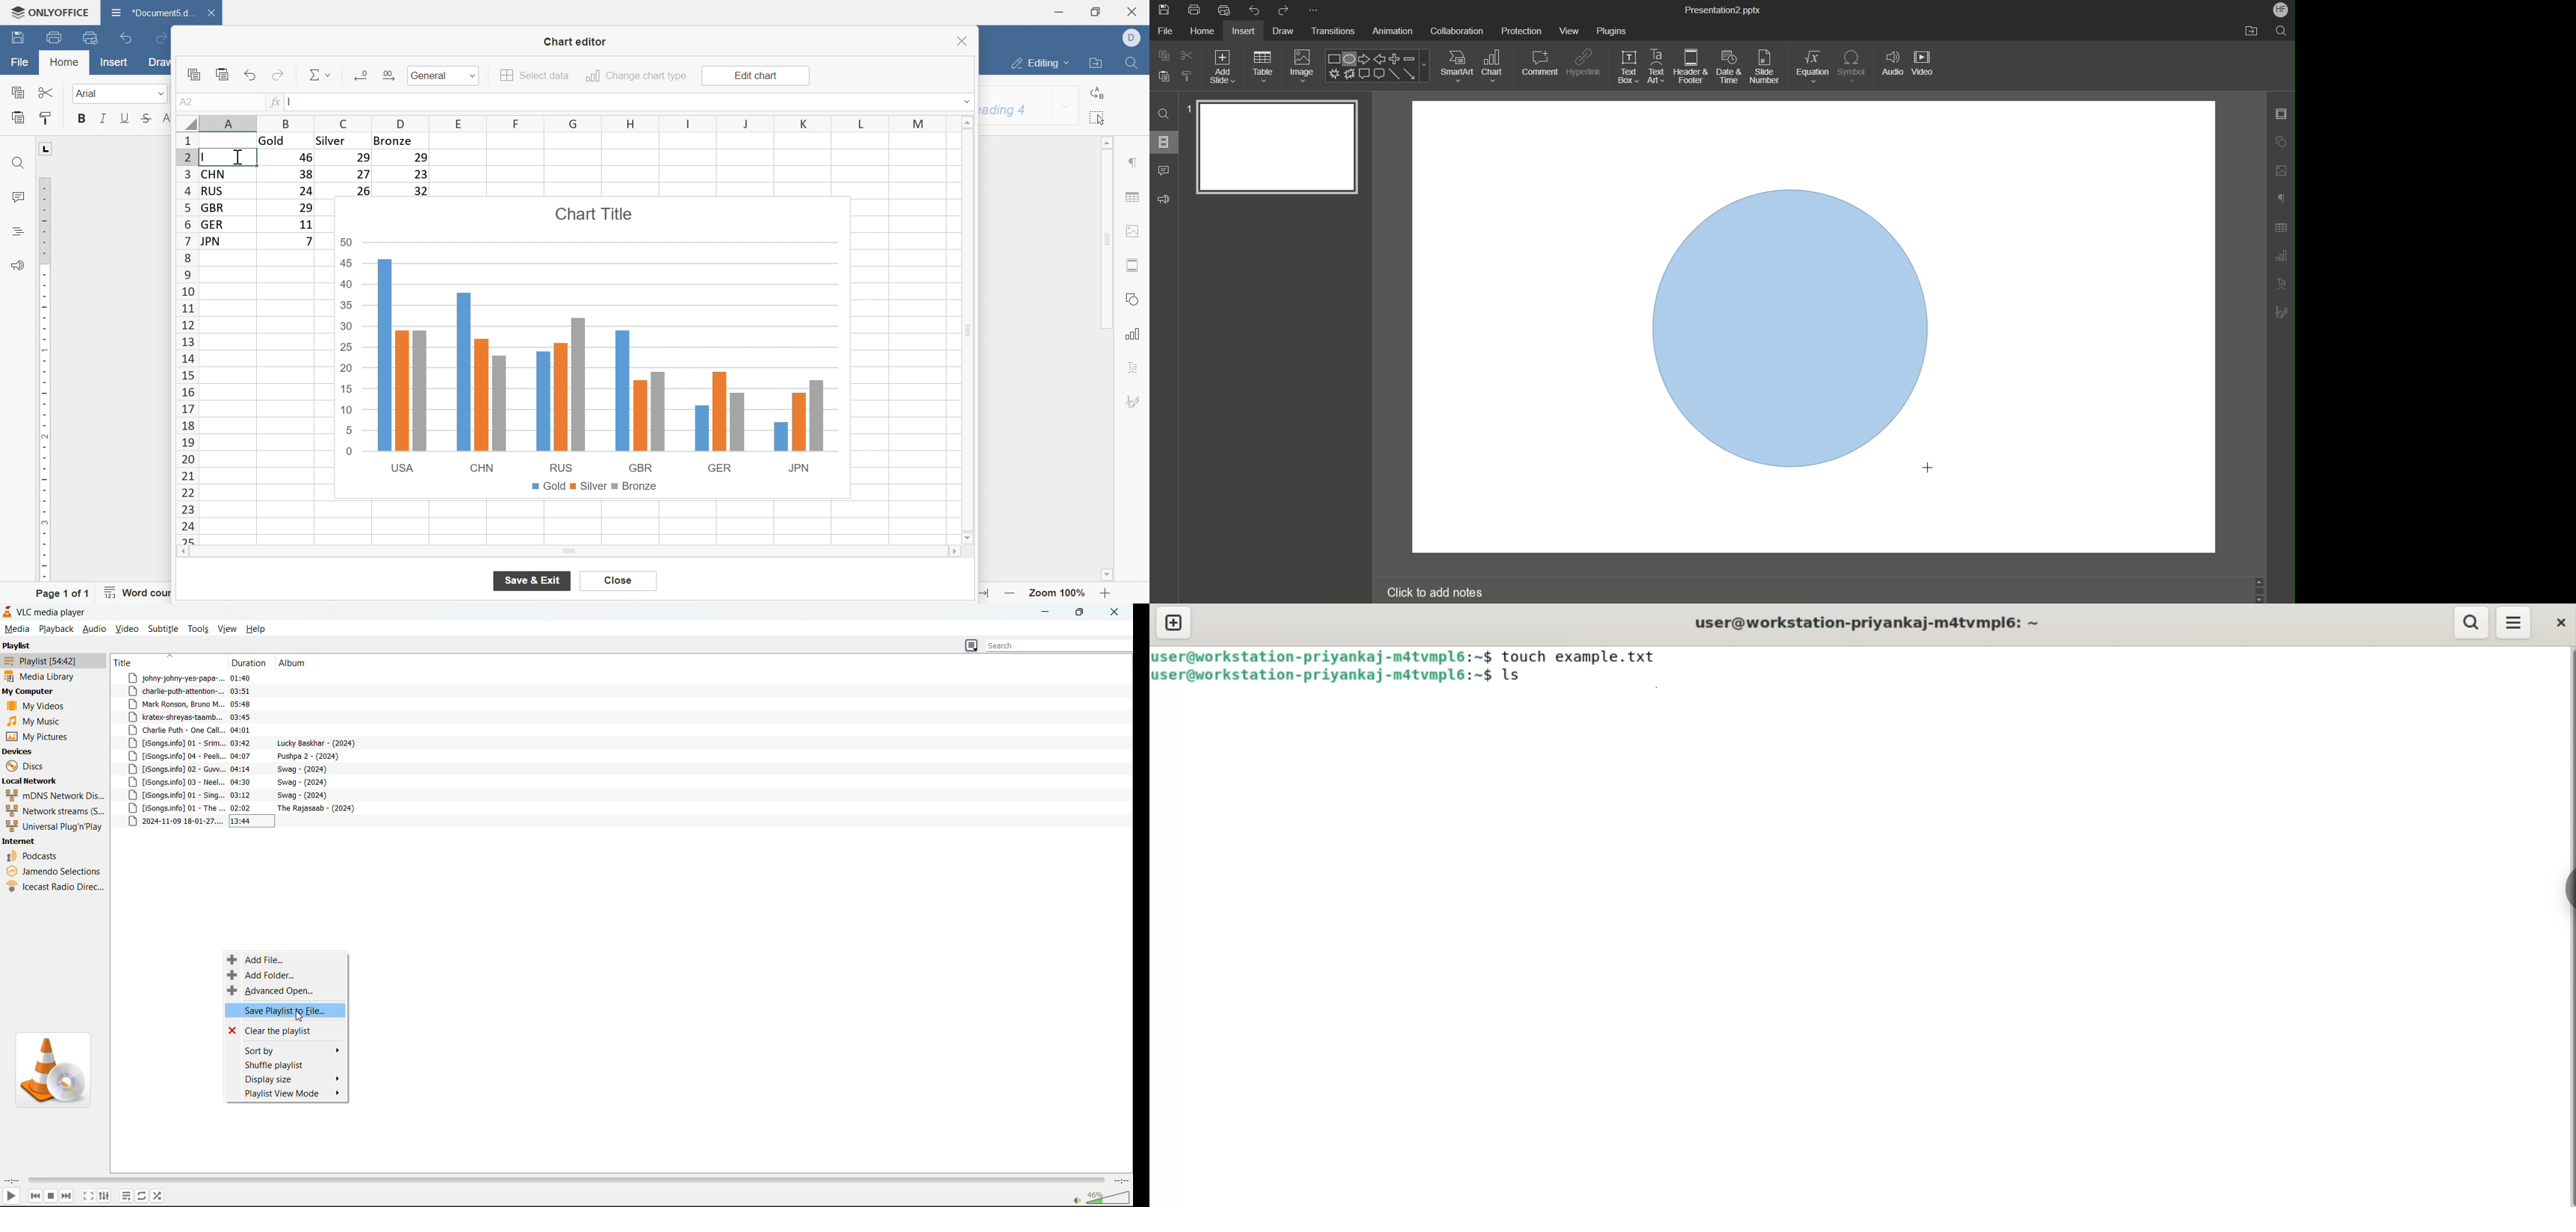 This screenshot has width=2576, height=1232. I want to click on track 3 title, duration and album details, so click(217, 717).